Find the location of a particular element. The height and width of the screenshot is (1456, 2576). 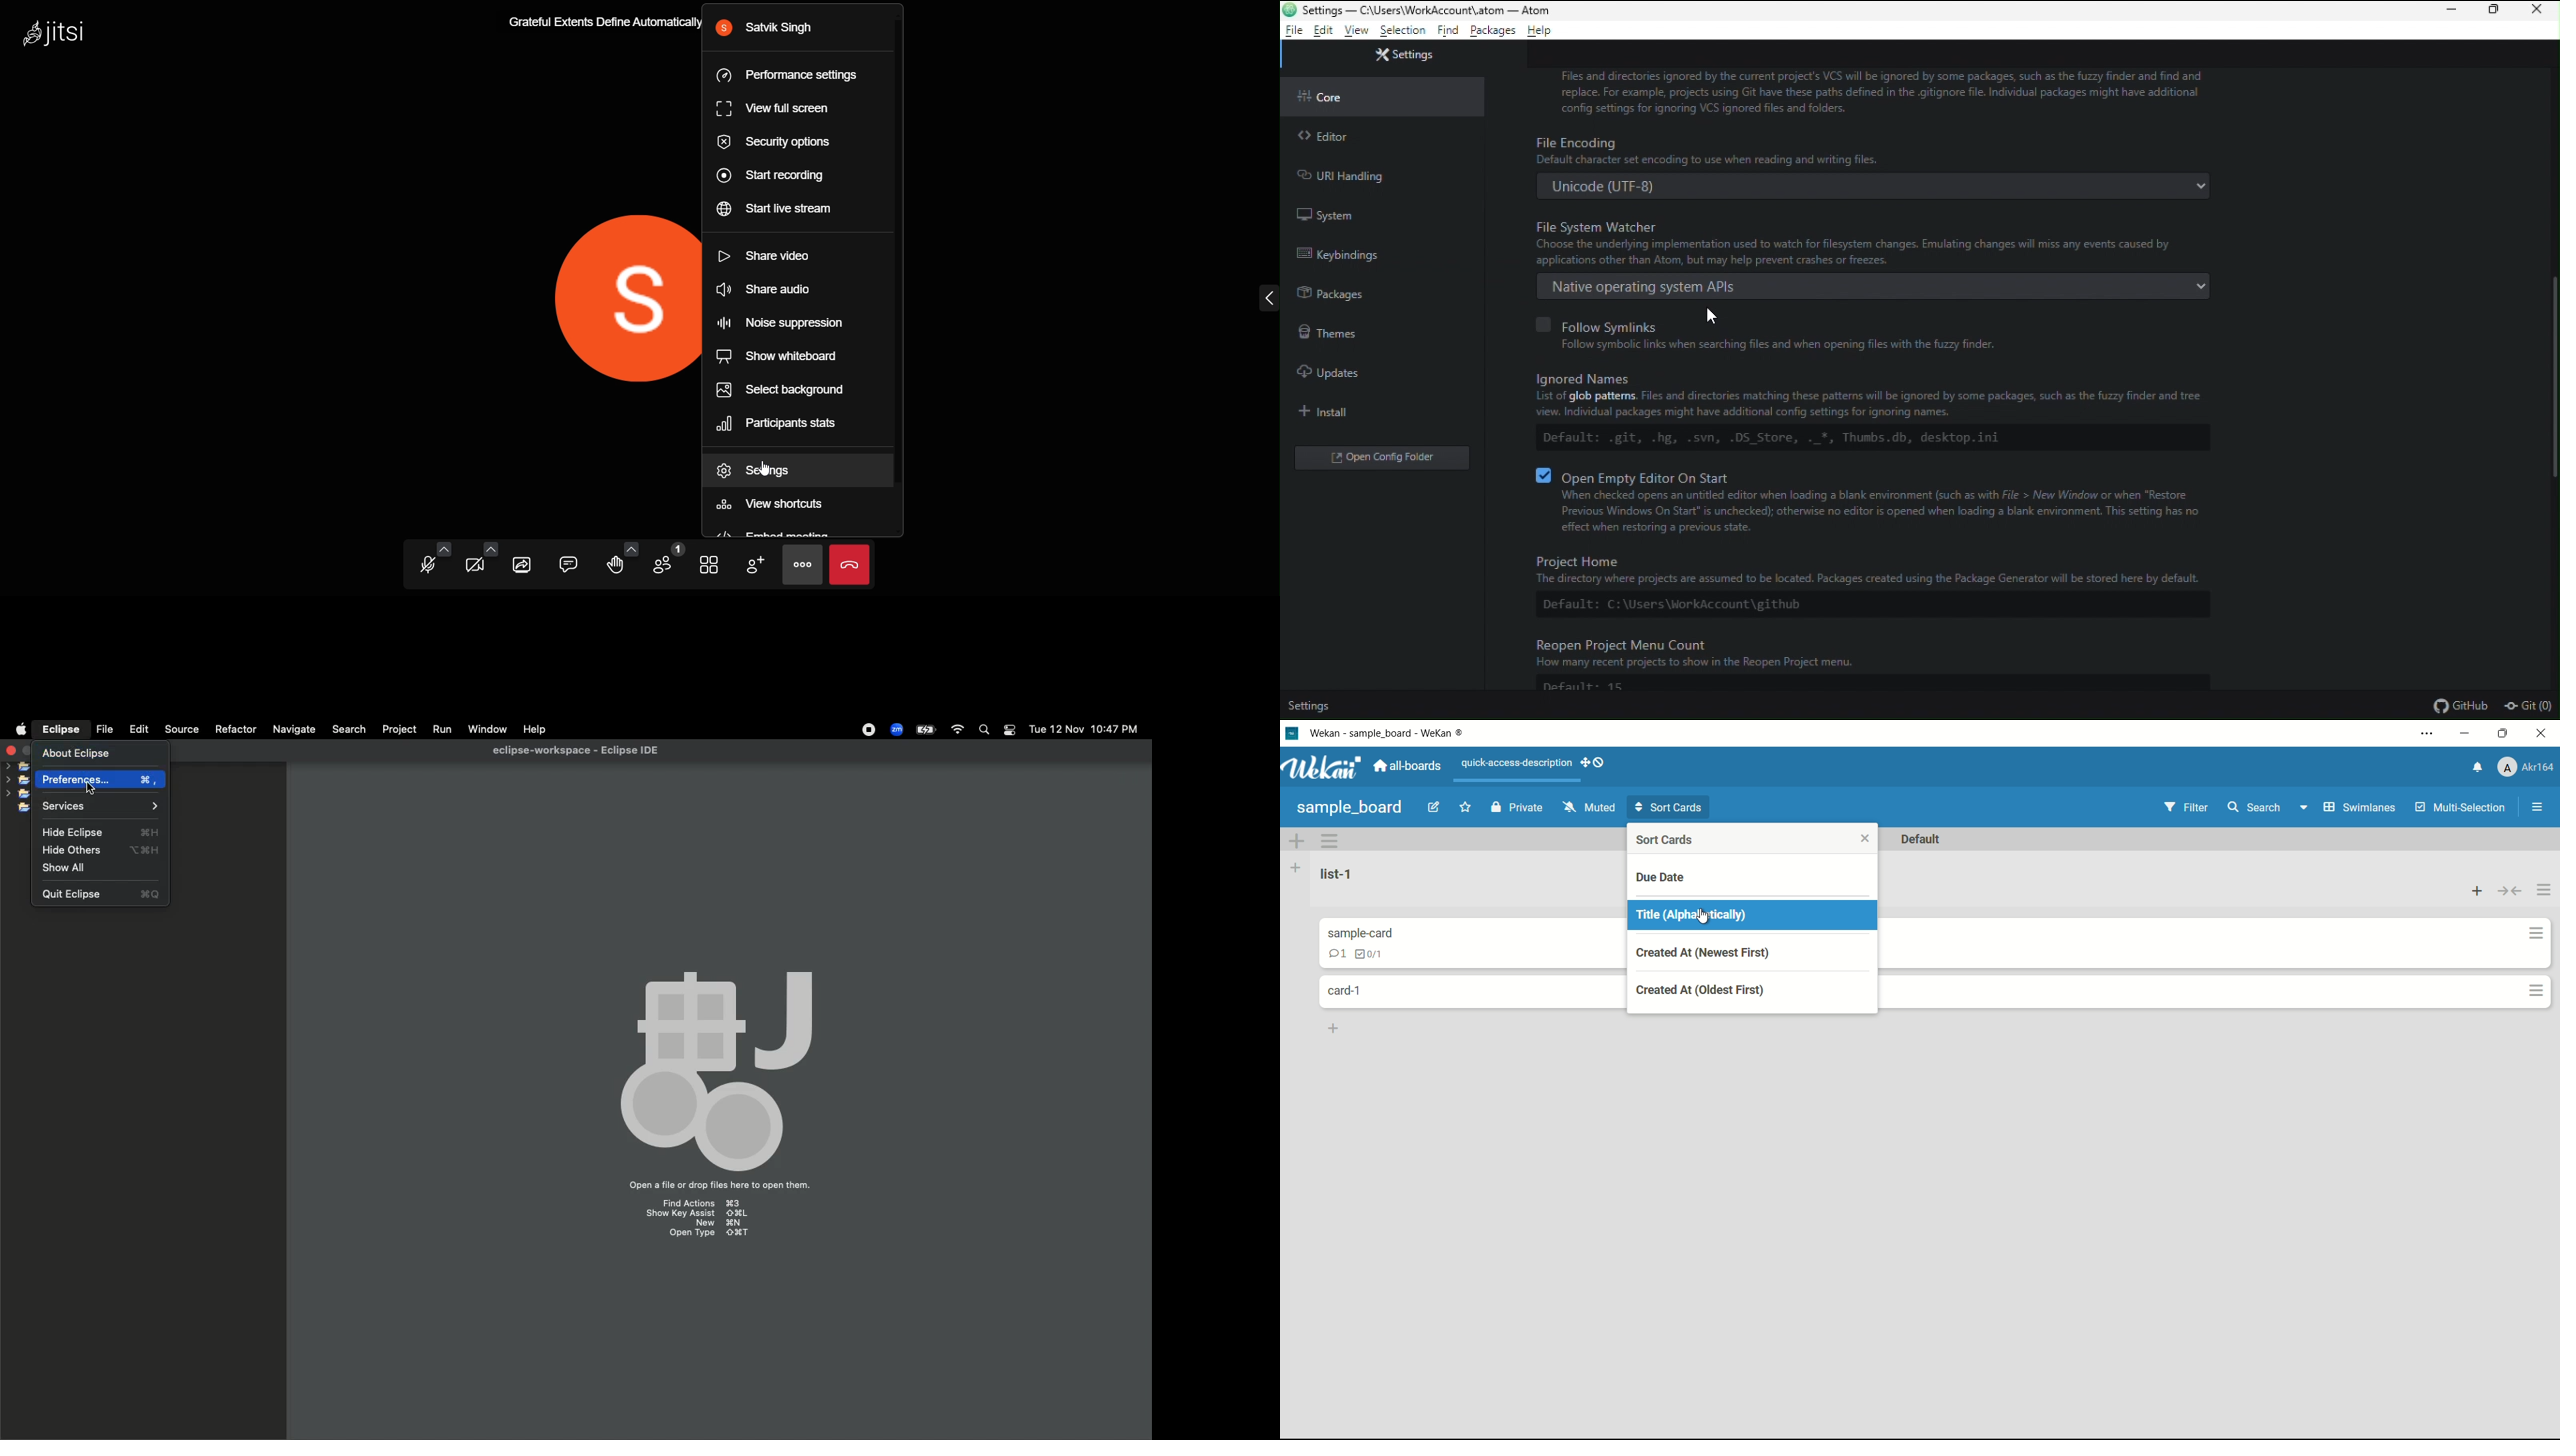

add star is located at coordinates (1467, 807).